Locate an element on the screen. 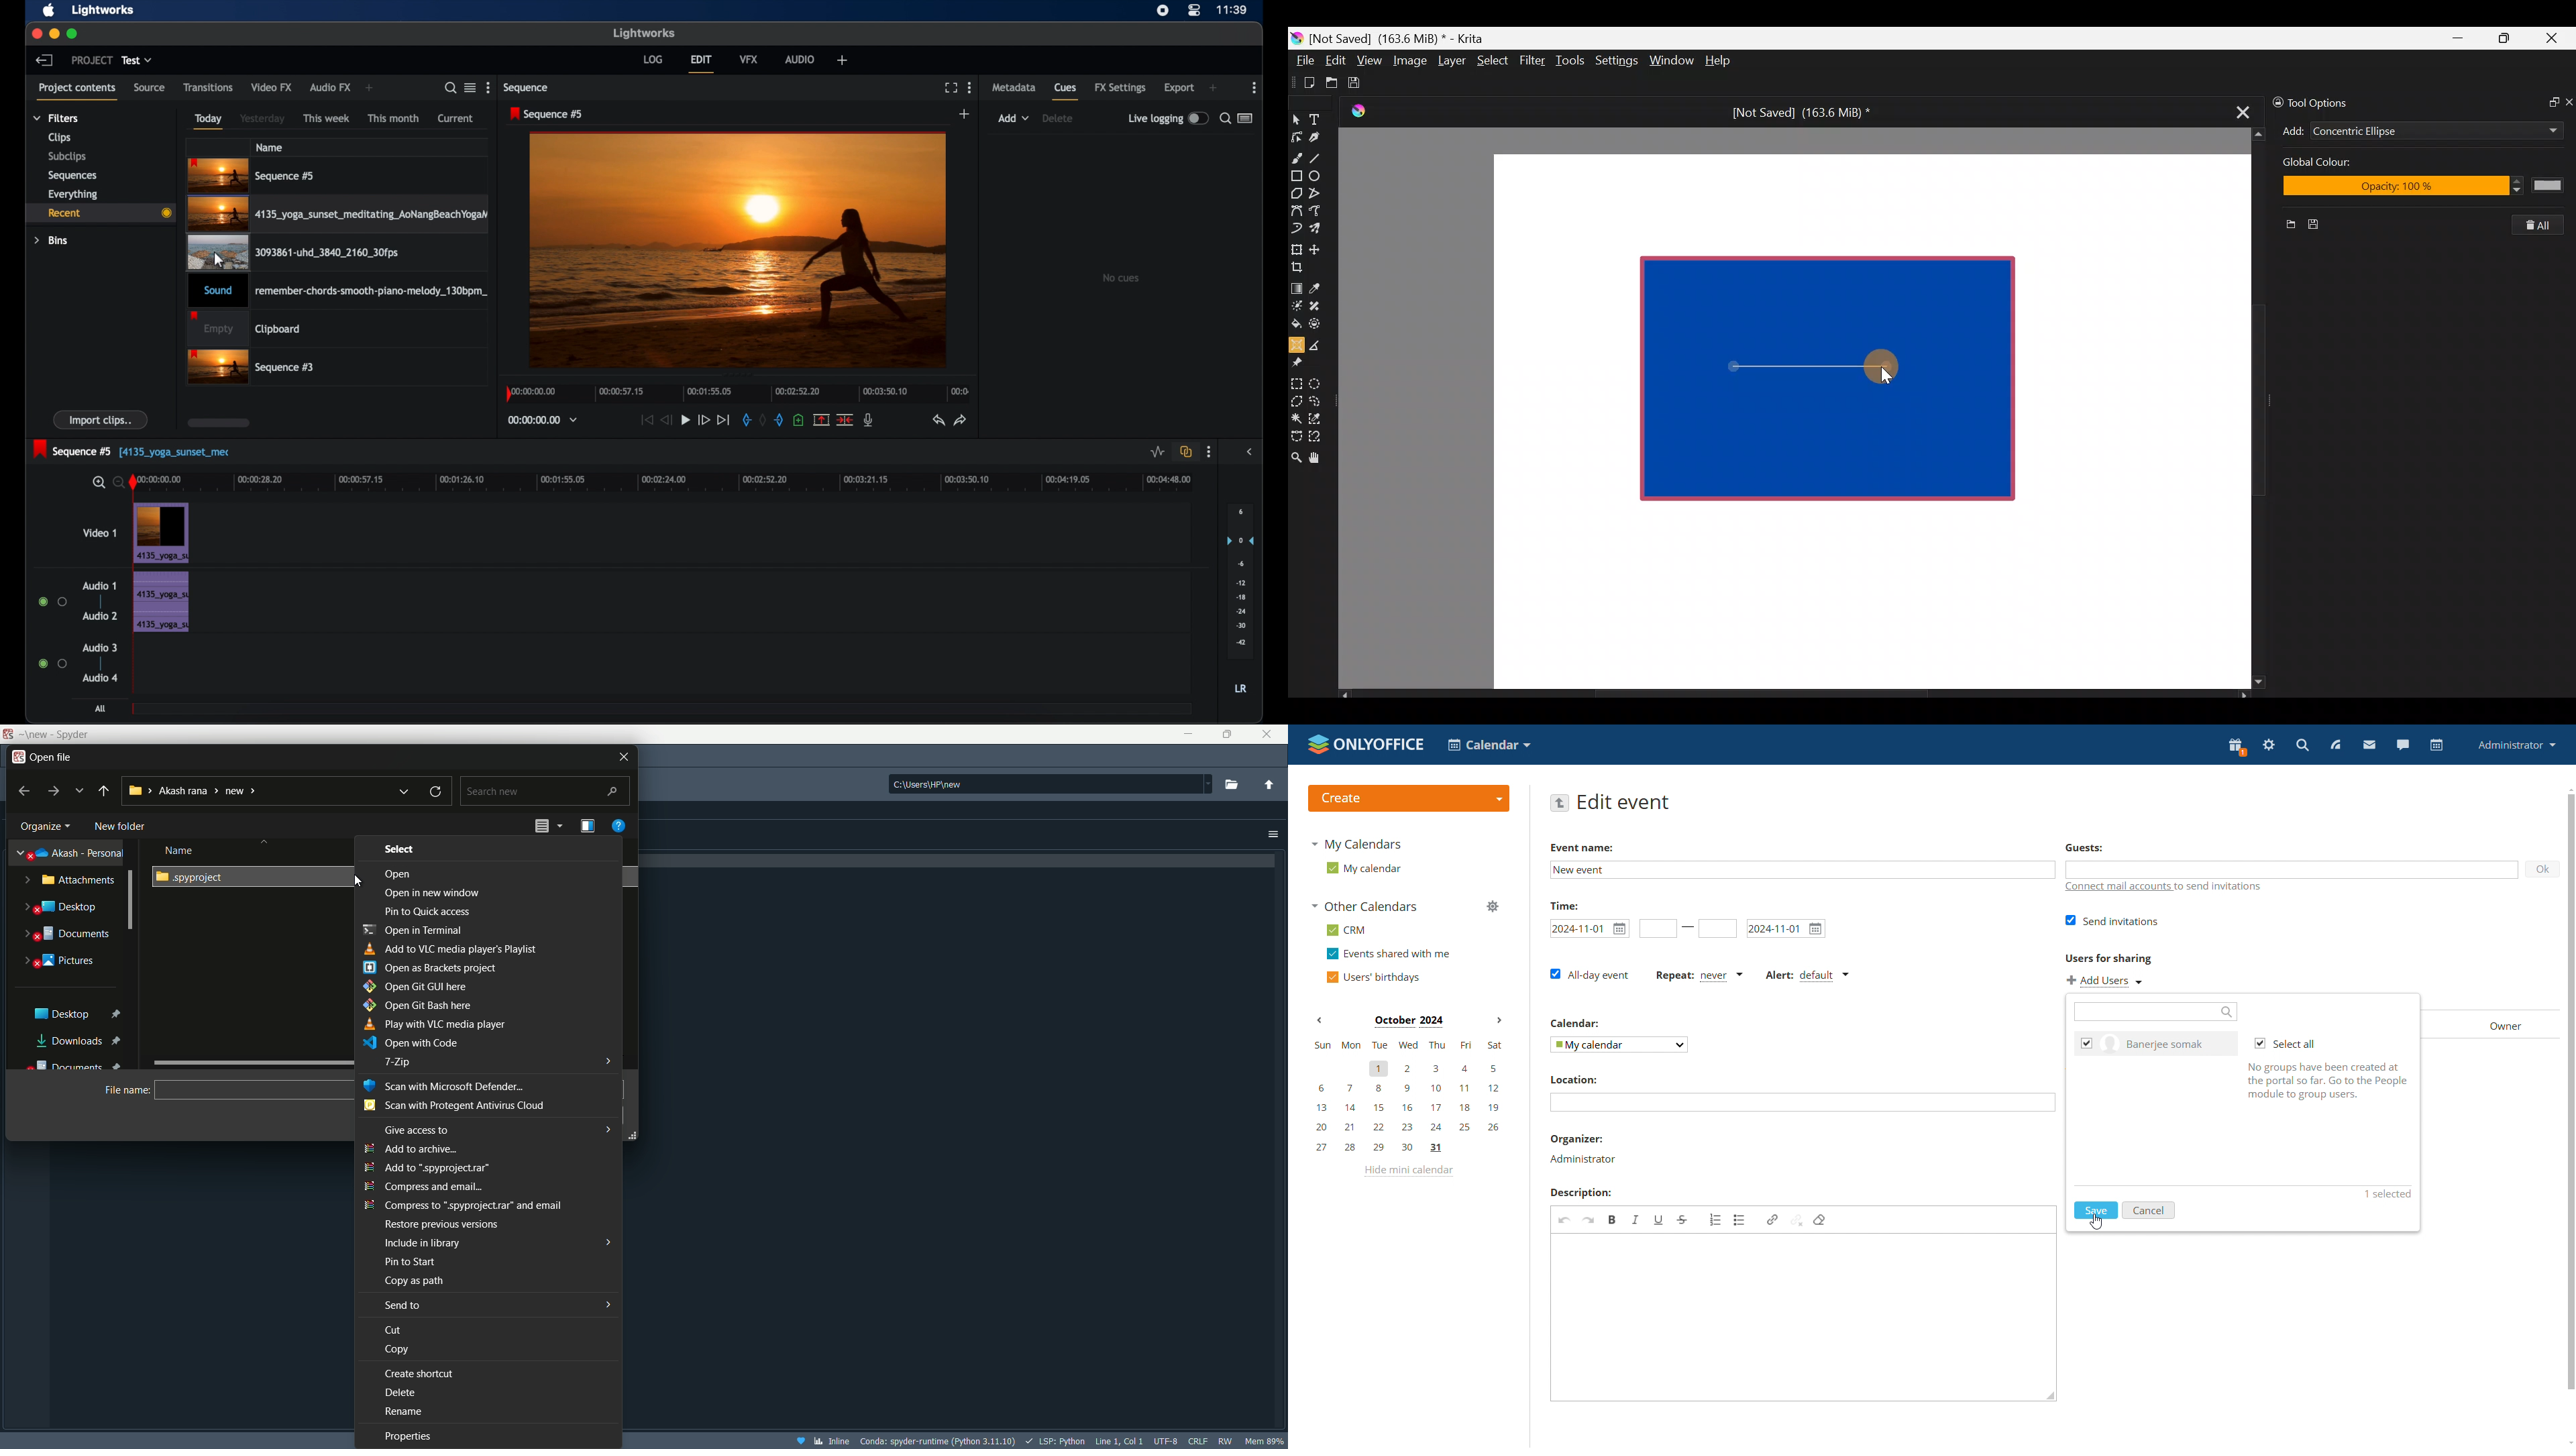  cursor position is located at coordinates (1119, 1440).